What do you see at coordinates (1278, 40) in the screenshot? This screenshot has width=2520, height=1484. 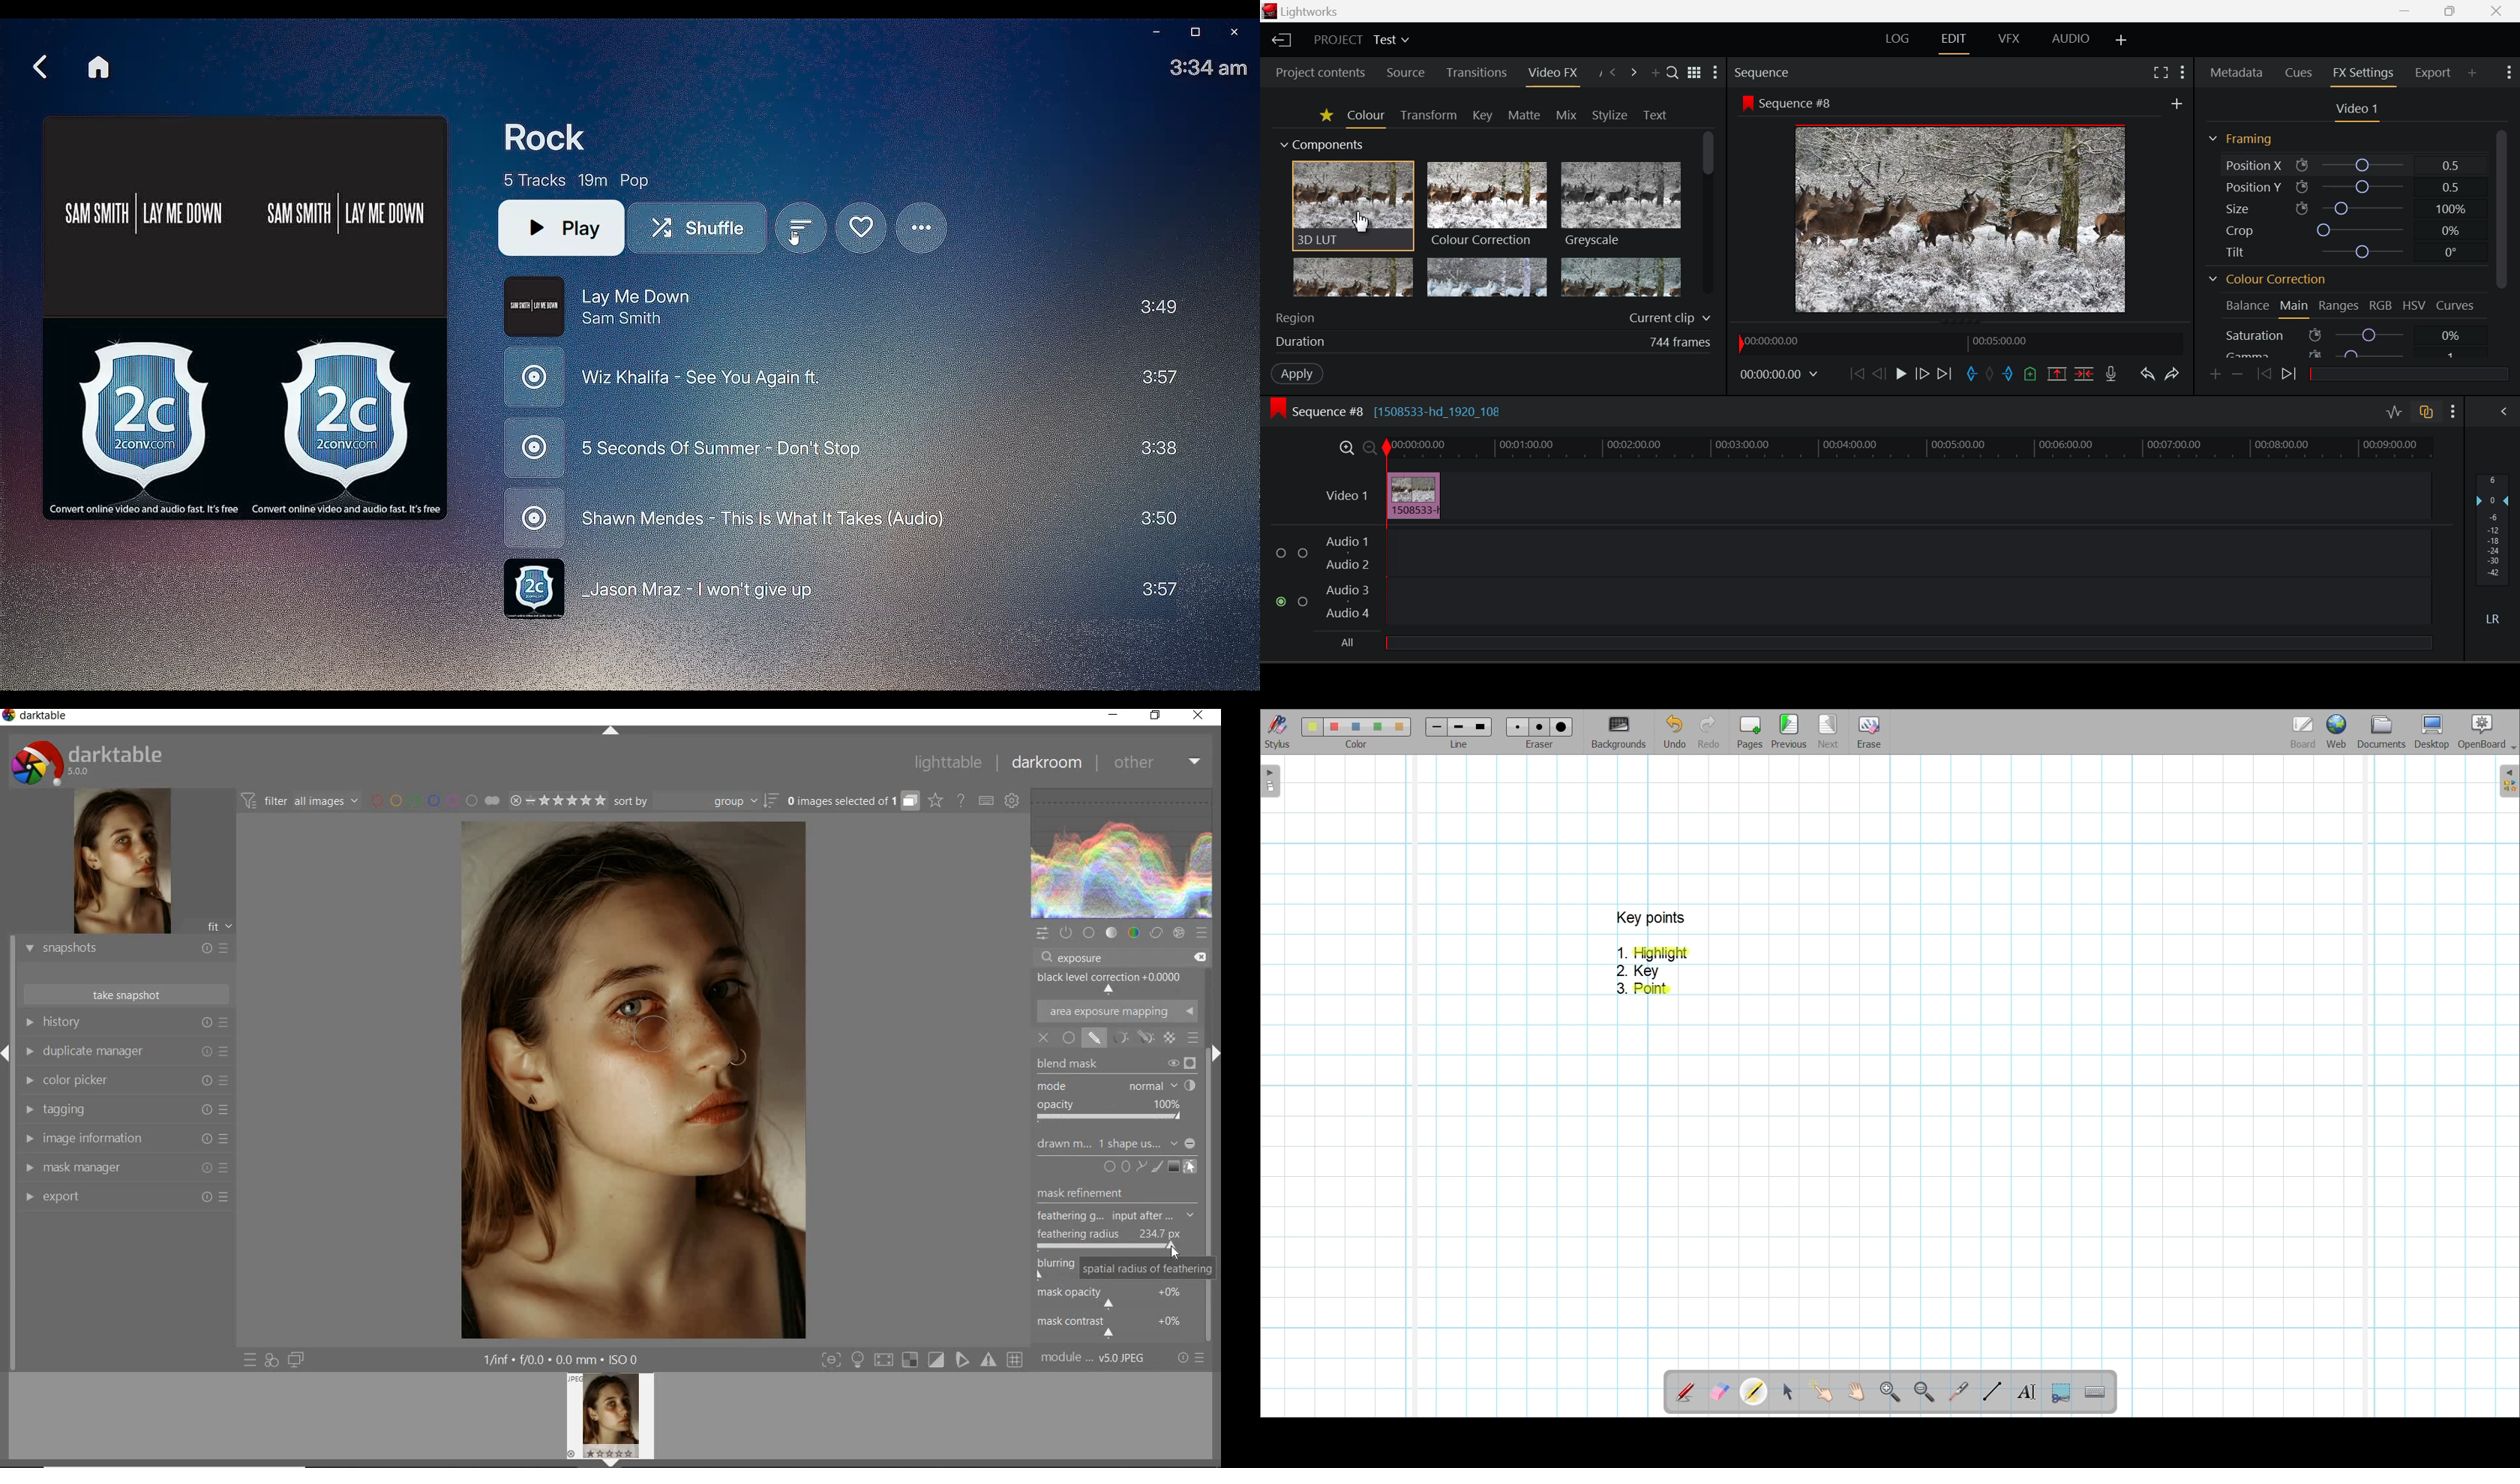 I see `Back to Homepage` at bounding box center [1278, 40].